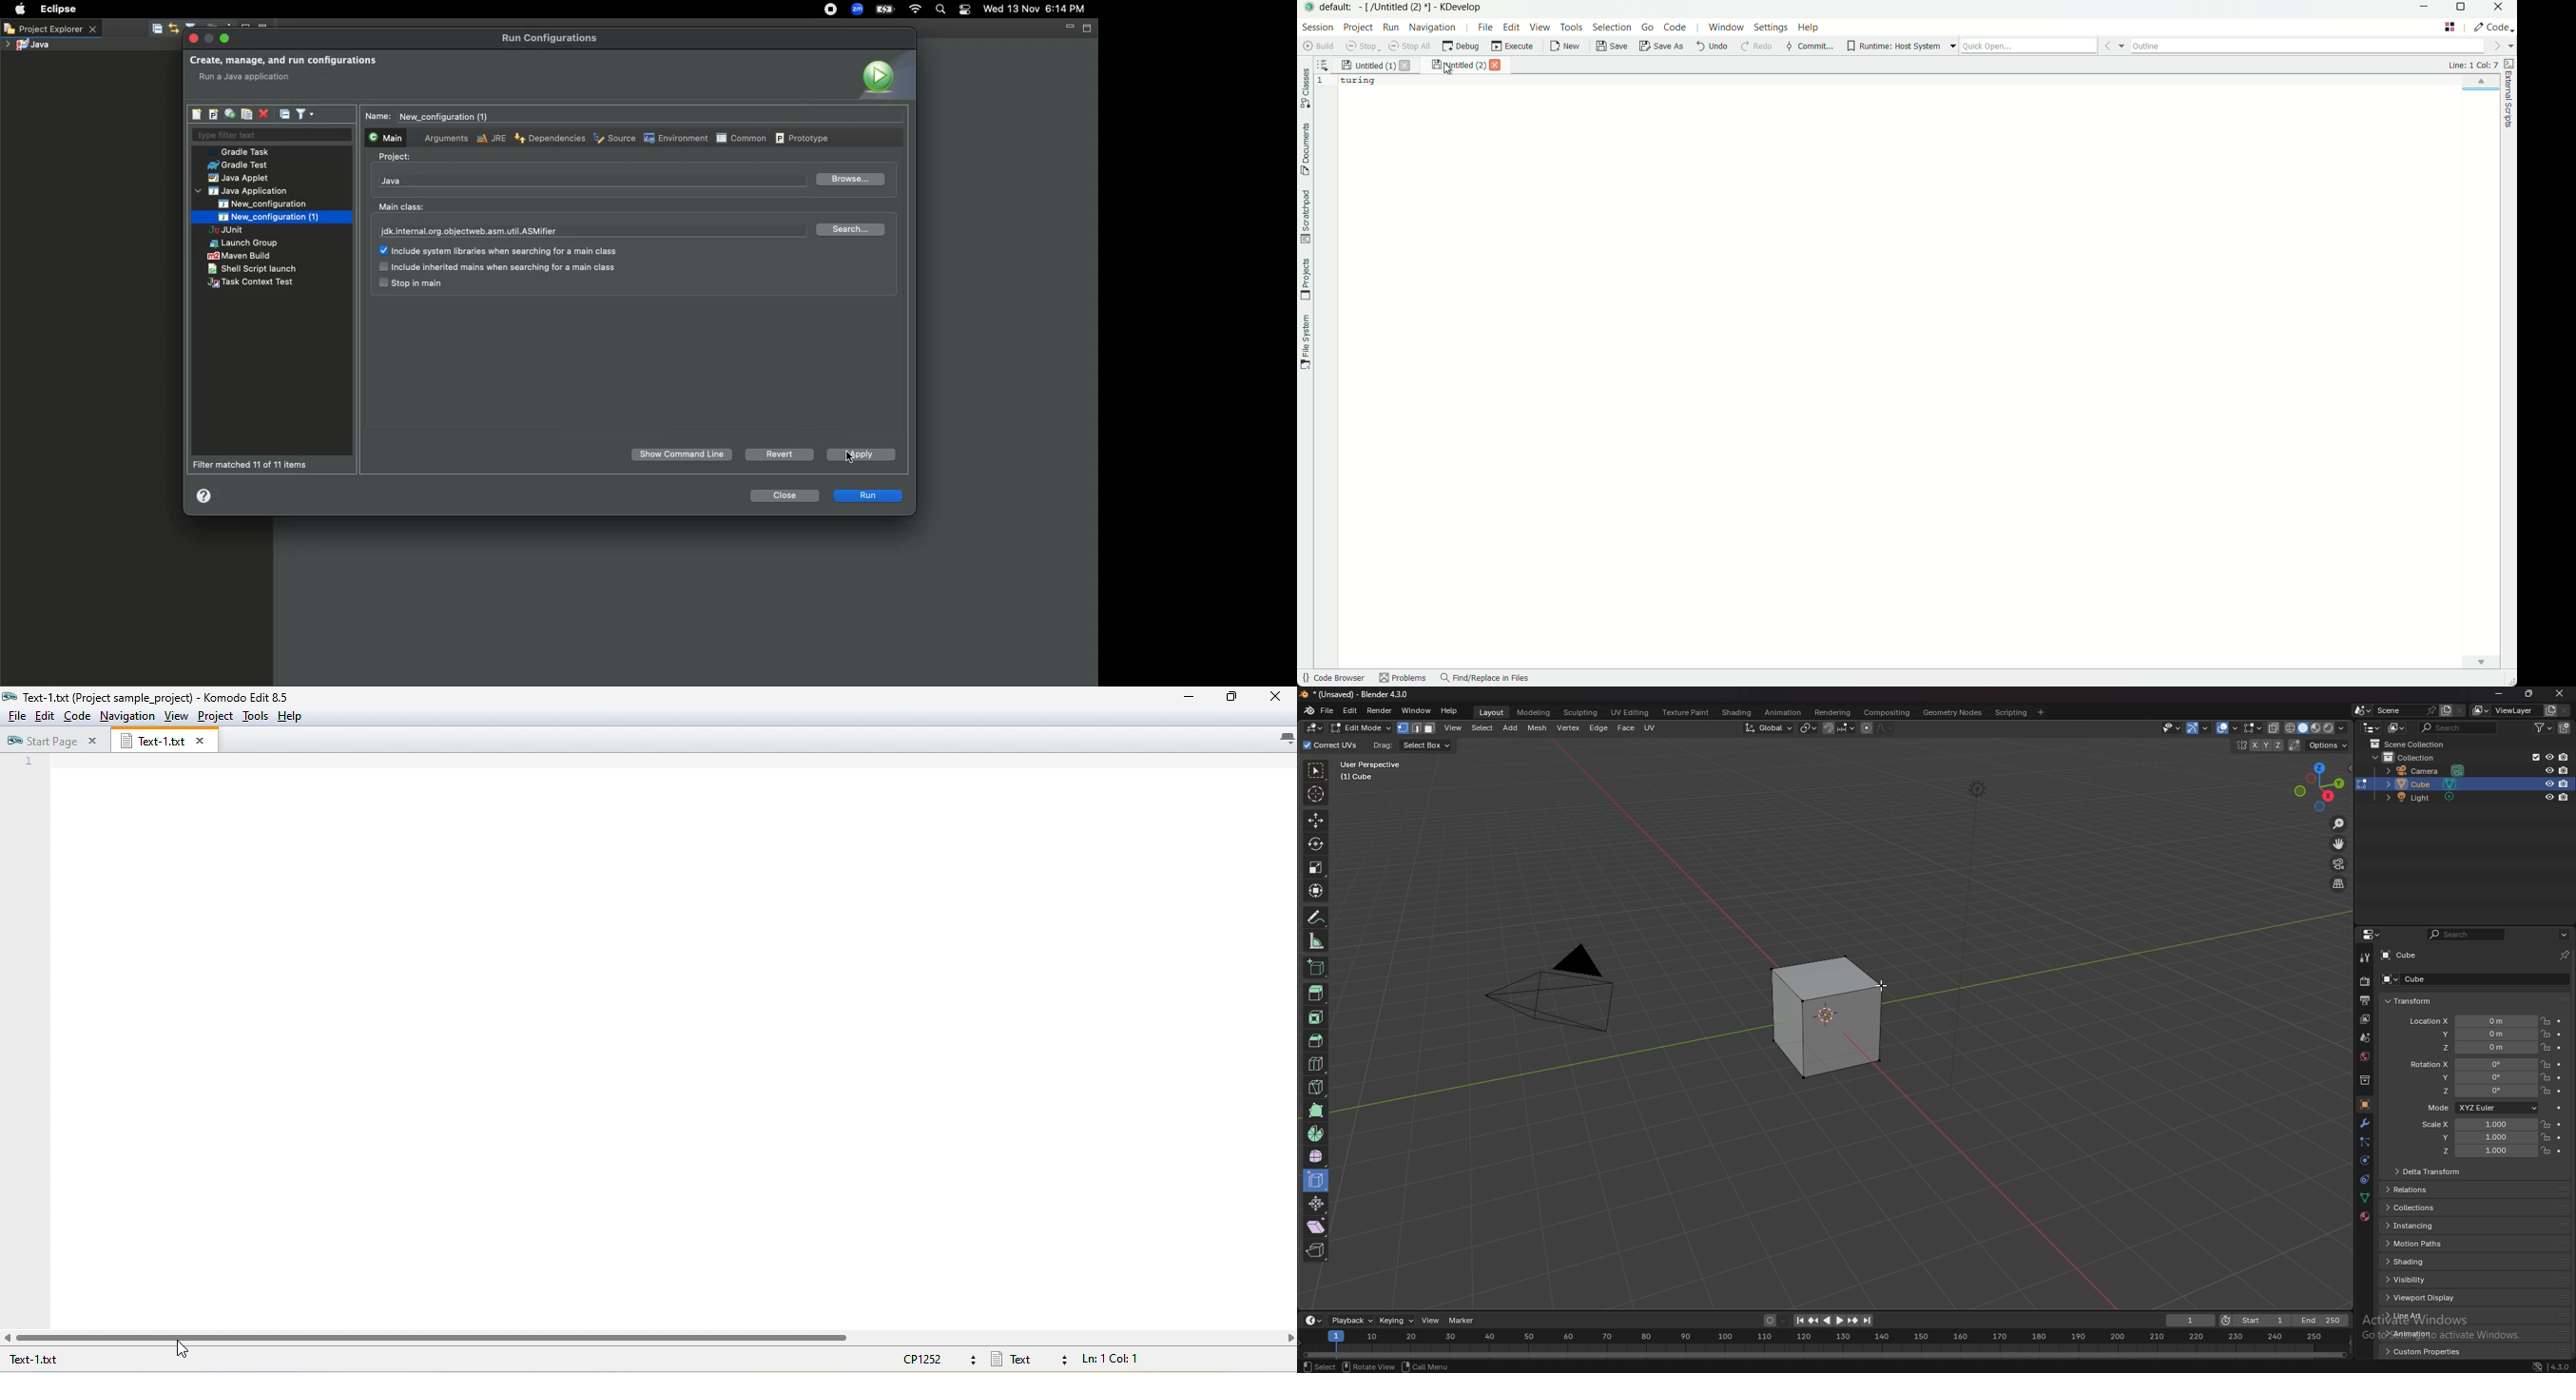 This screenshot has width=2576, height=1400. I want to click on hide in viewport, so click(2548, 770).